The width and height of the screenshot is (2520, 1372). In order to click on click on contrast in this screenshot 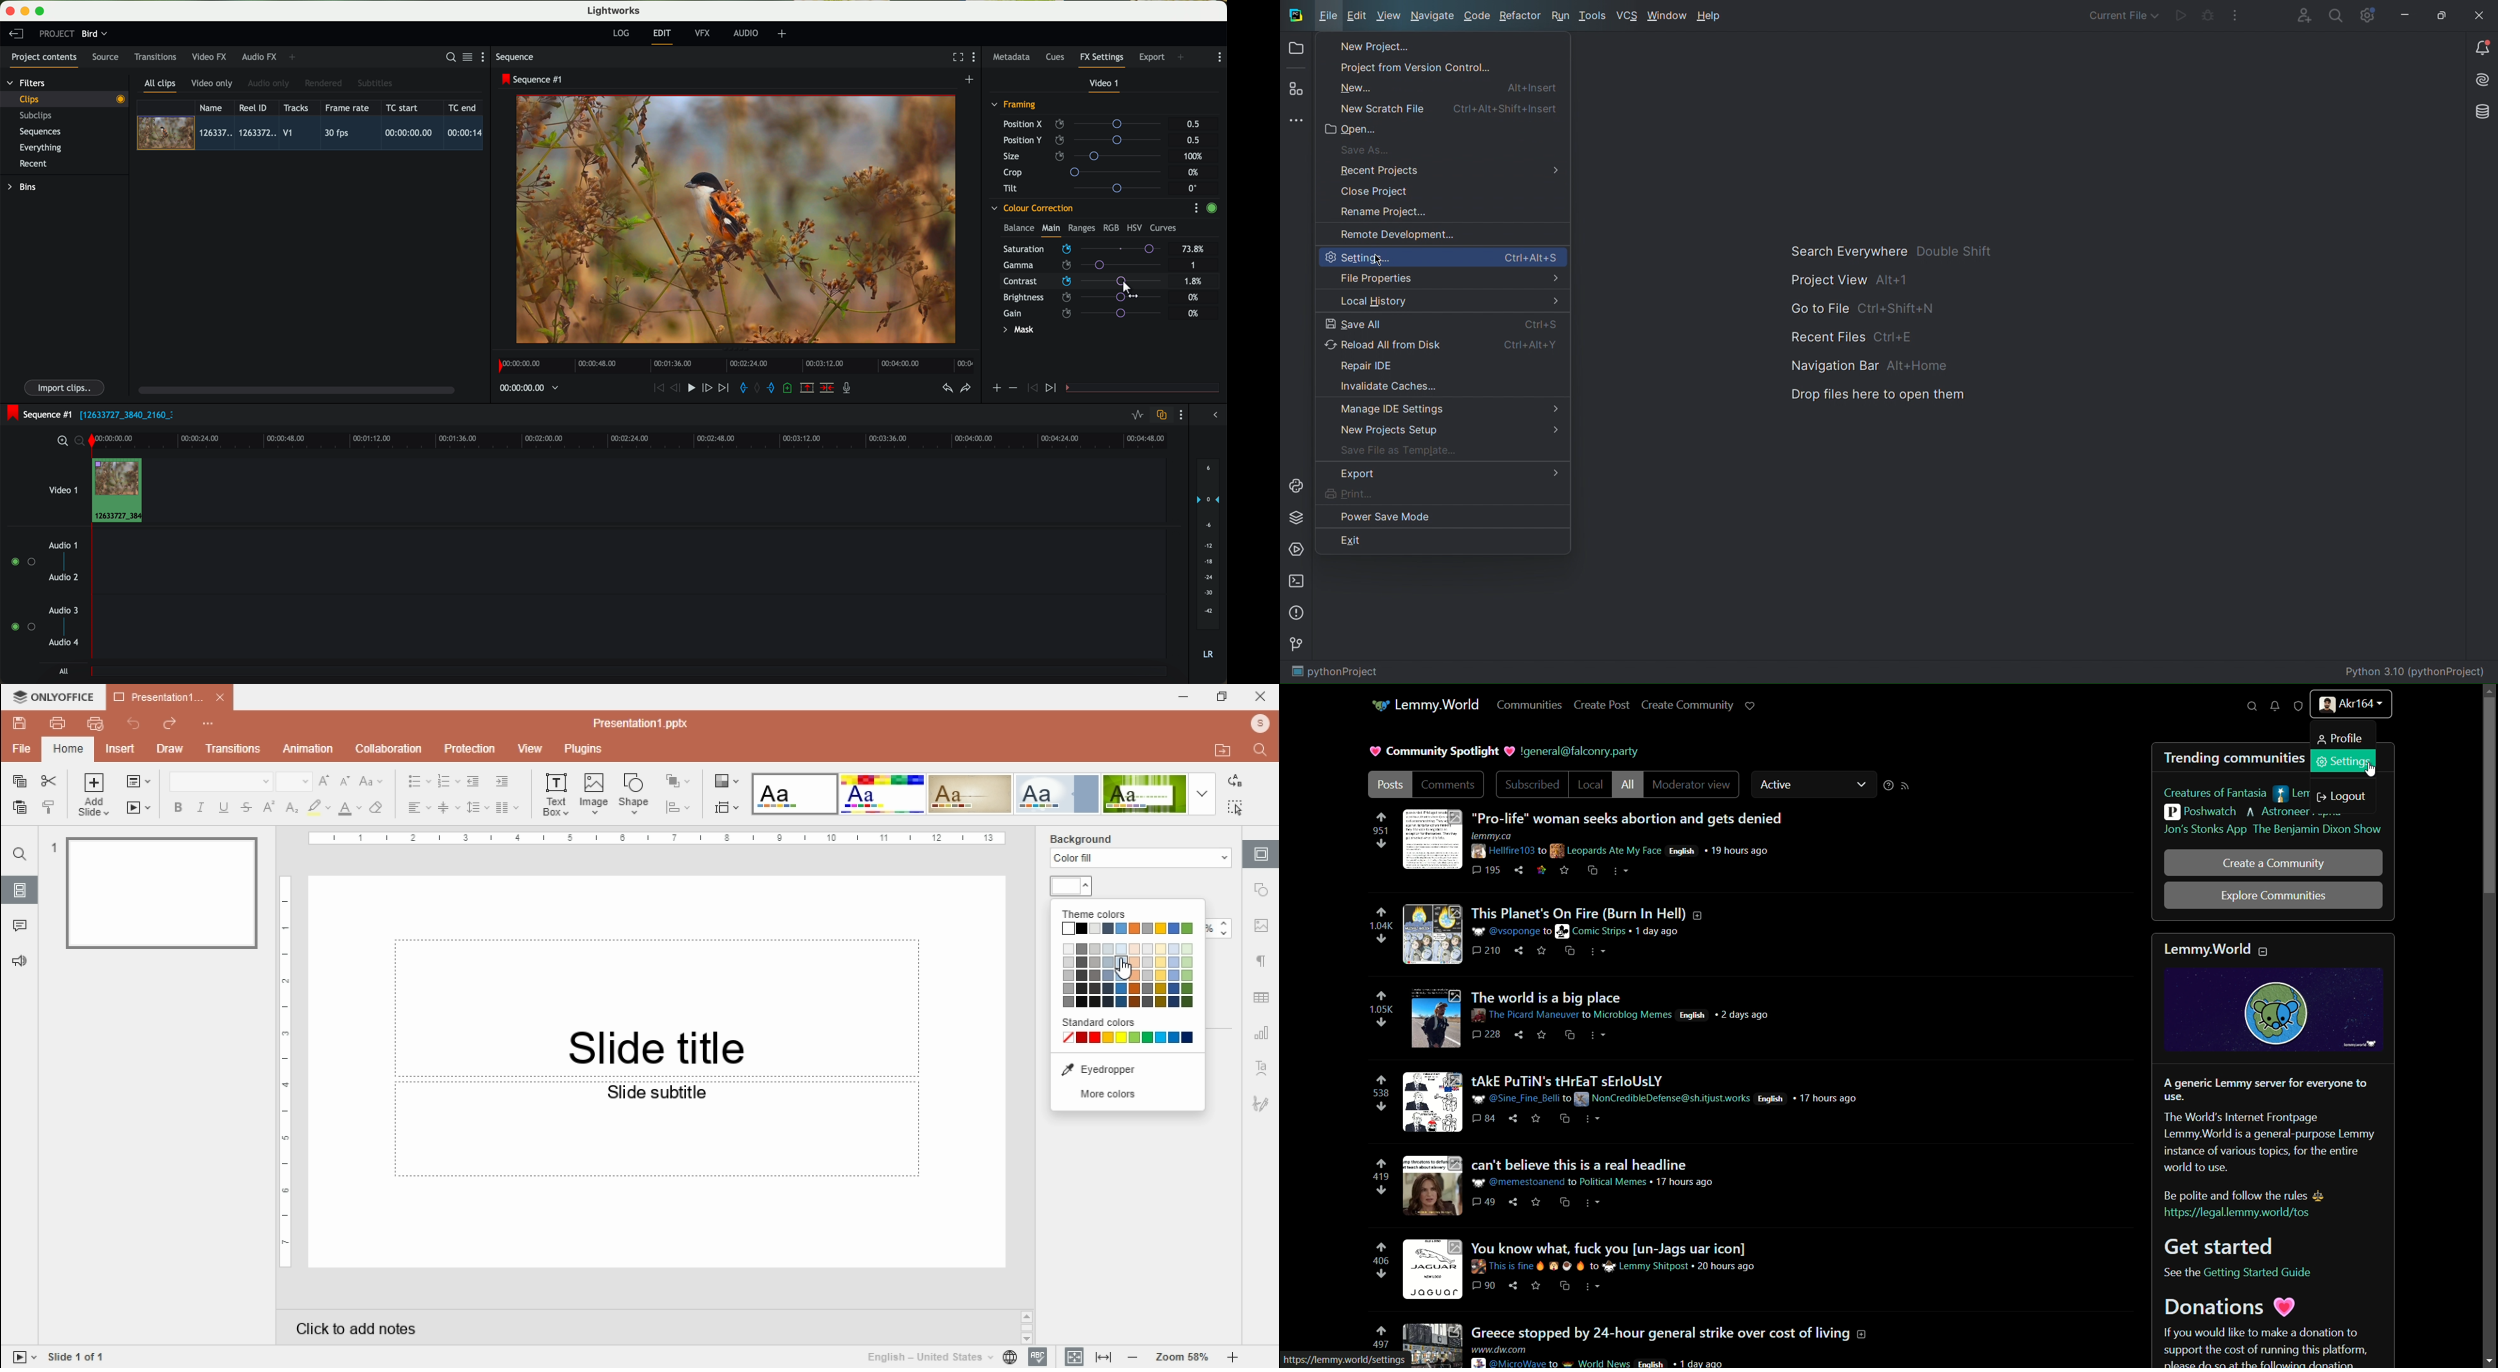, I will do `click(1083, 282)`.